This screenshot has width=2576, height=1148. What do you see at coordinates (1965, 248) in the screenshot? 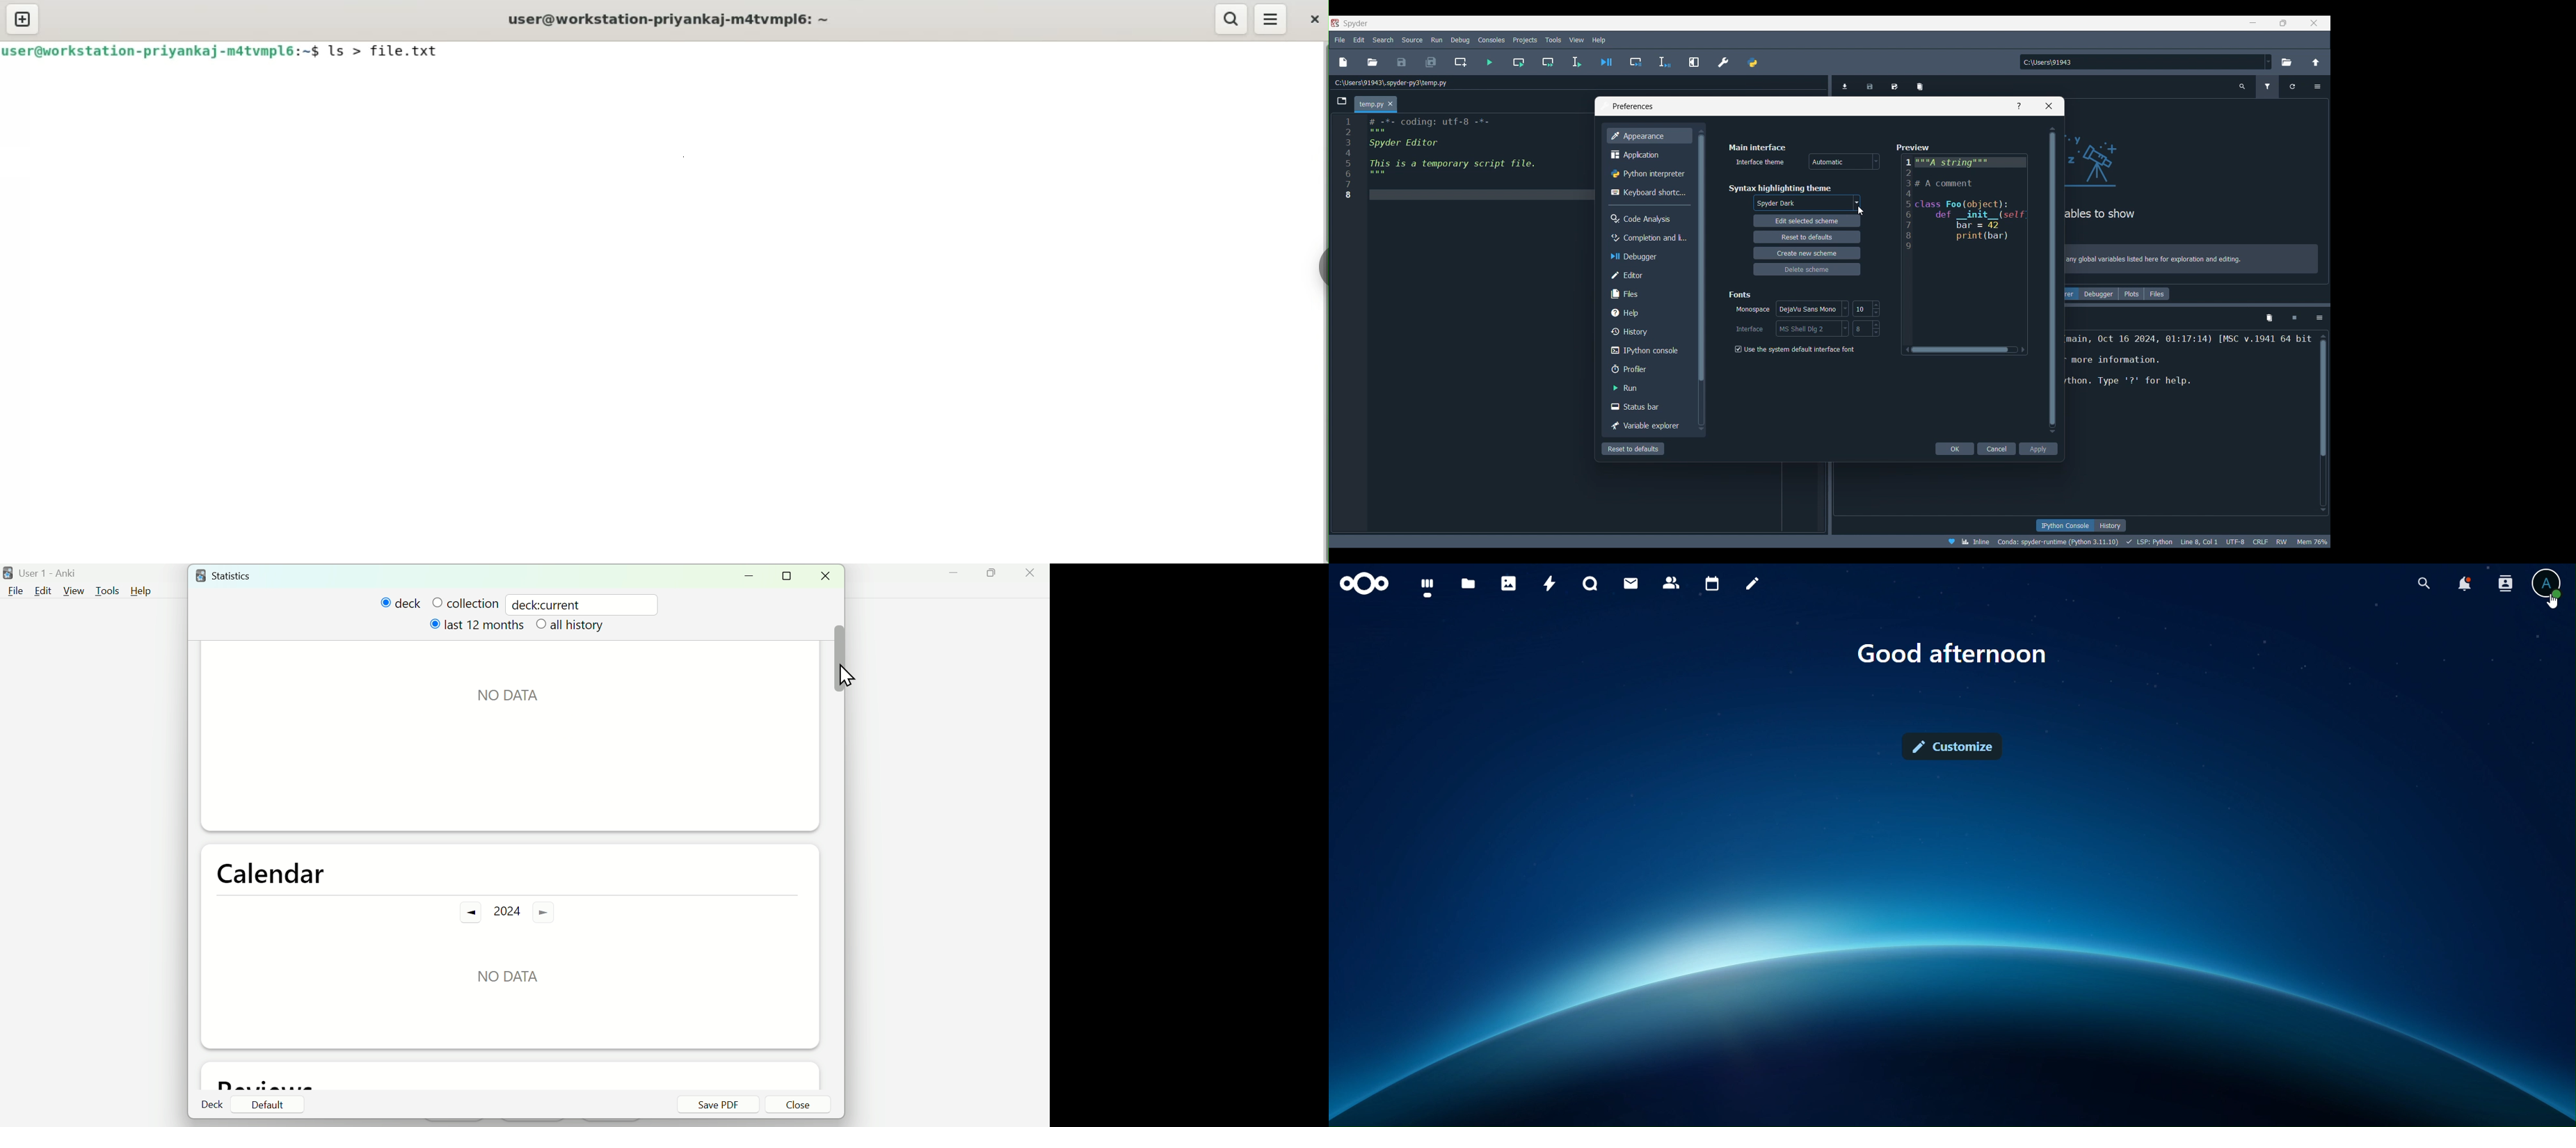
I see `Preview` at bounding box center [1965, 248].